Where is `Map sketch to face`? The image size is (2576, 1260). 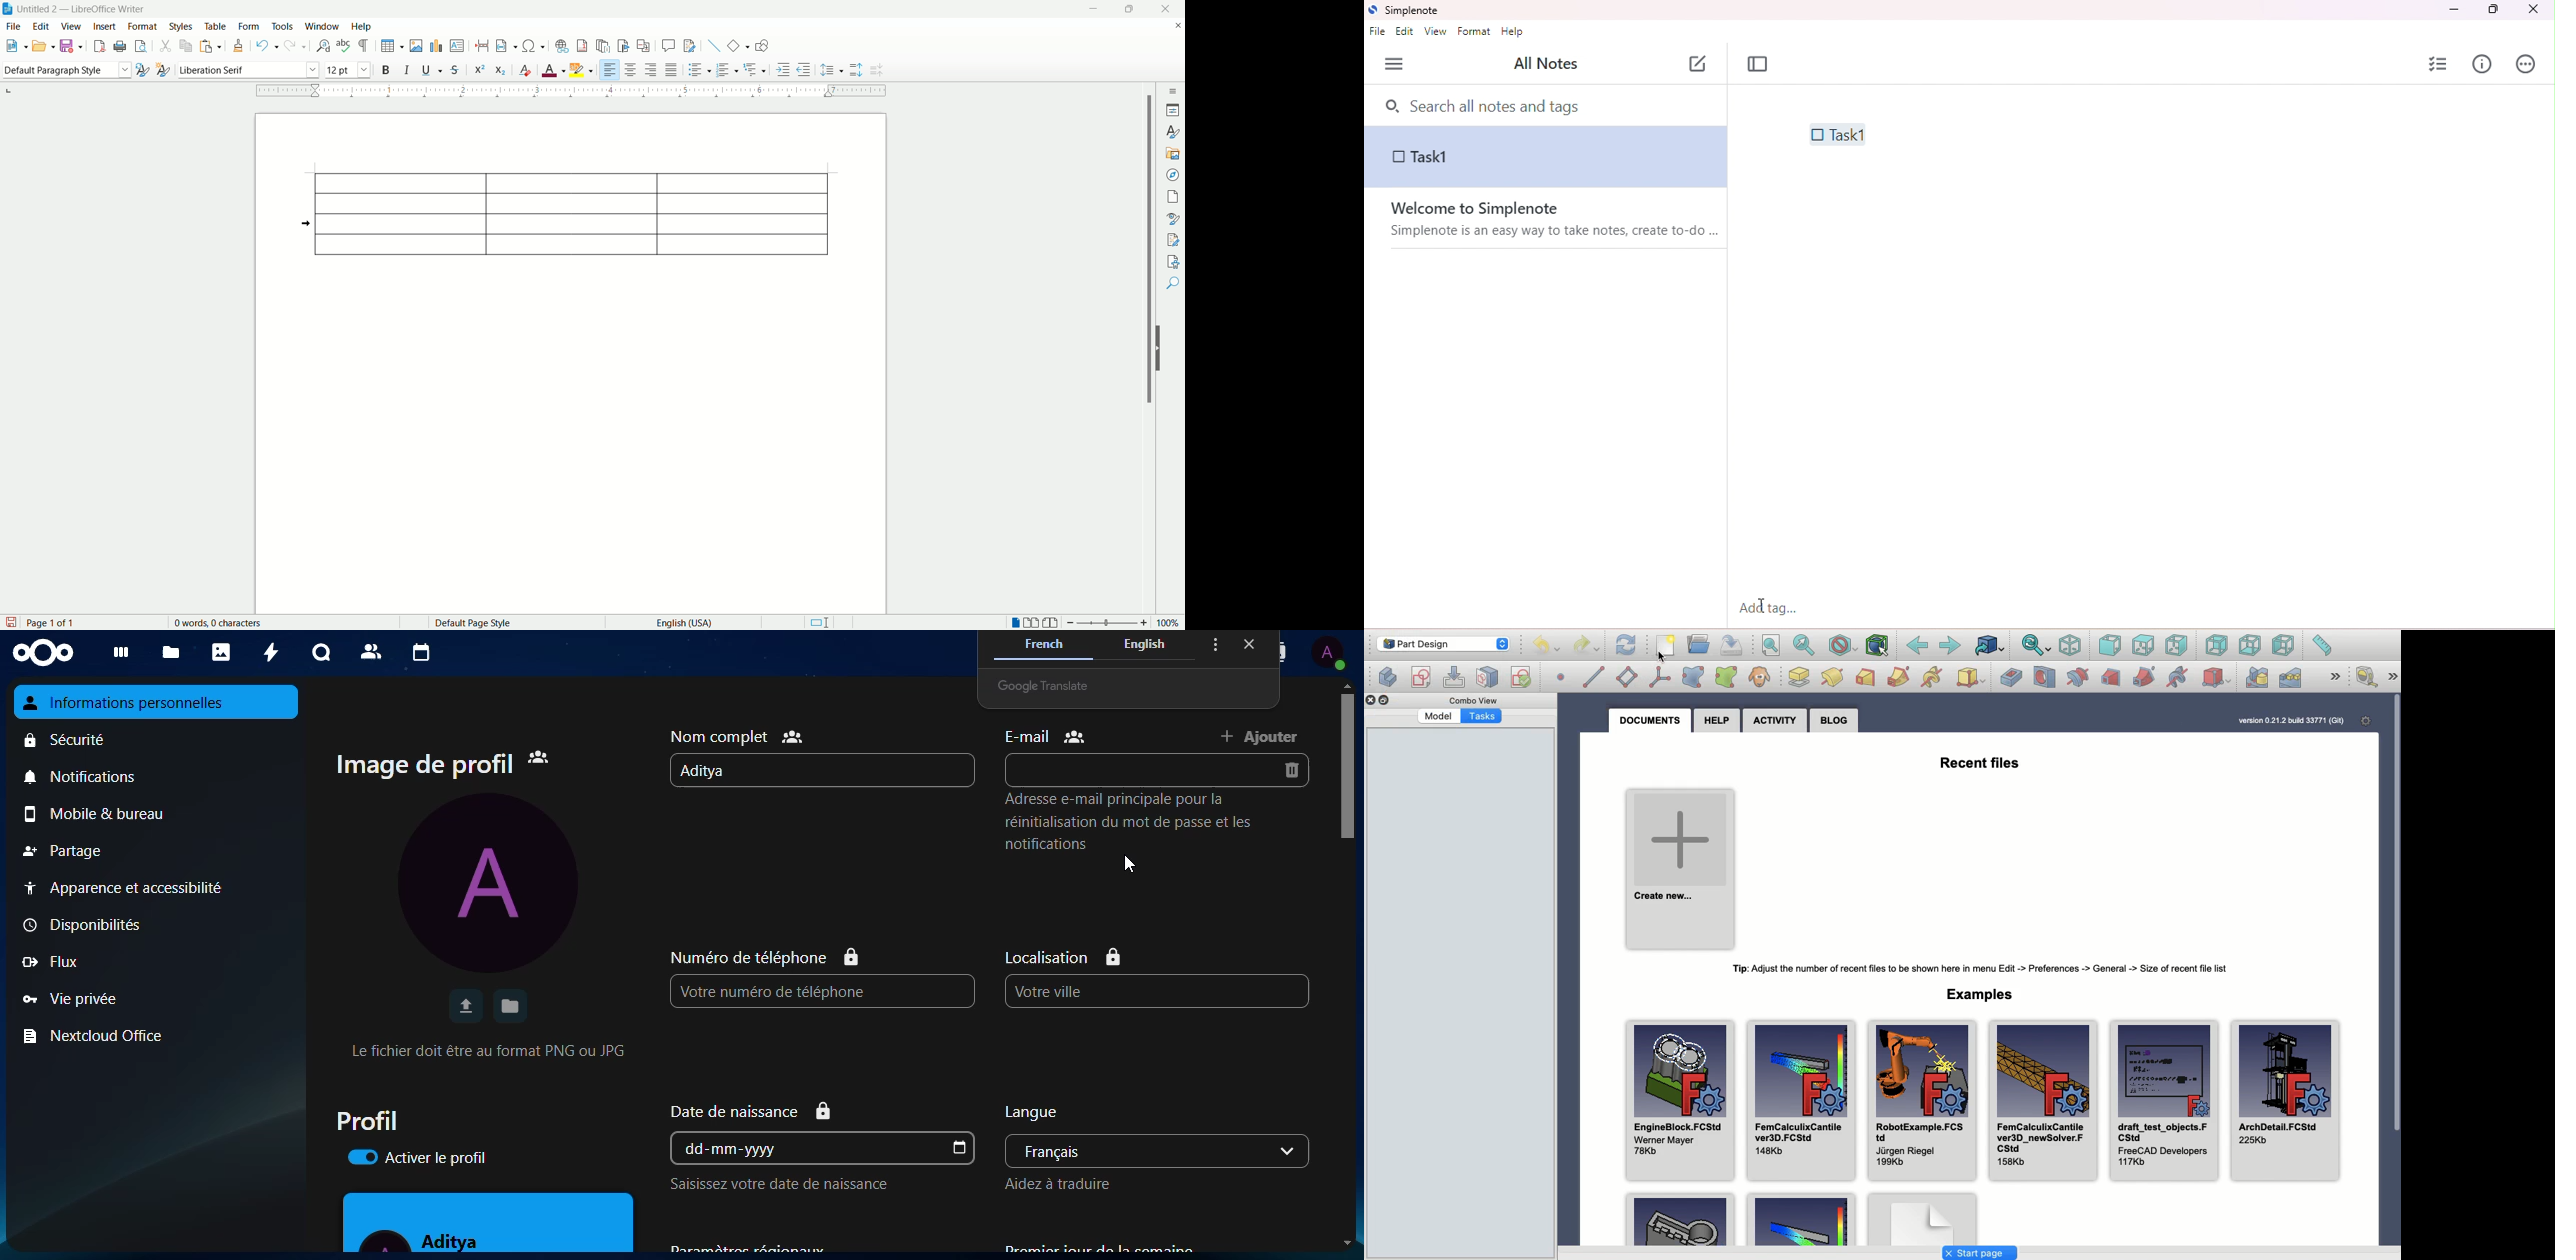 Map sketch to face is located at coordinates (1488, 678).